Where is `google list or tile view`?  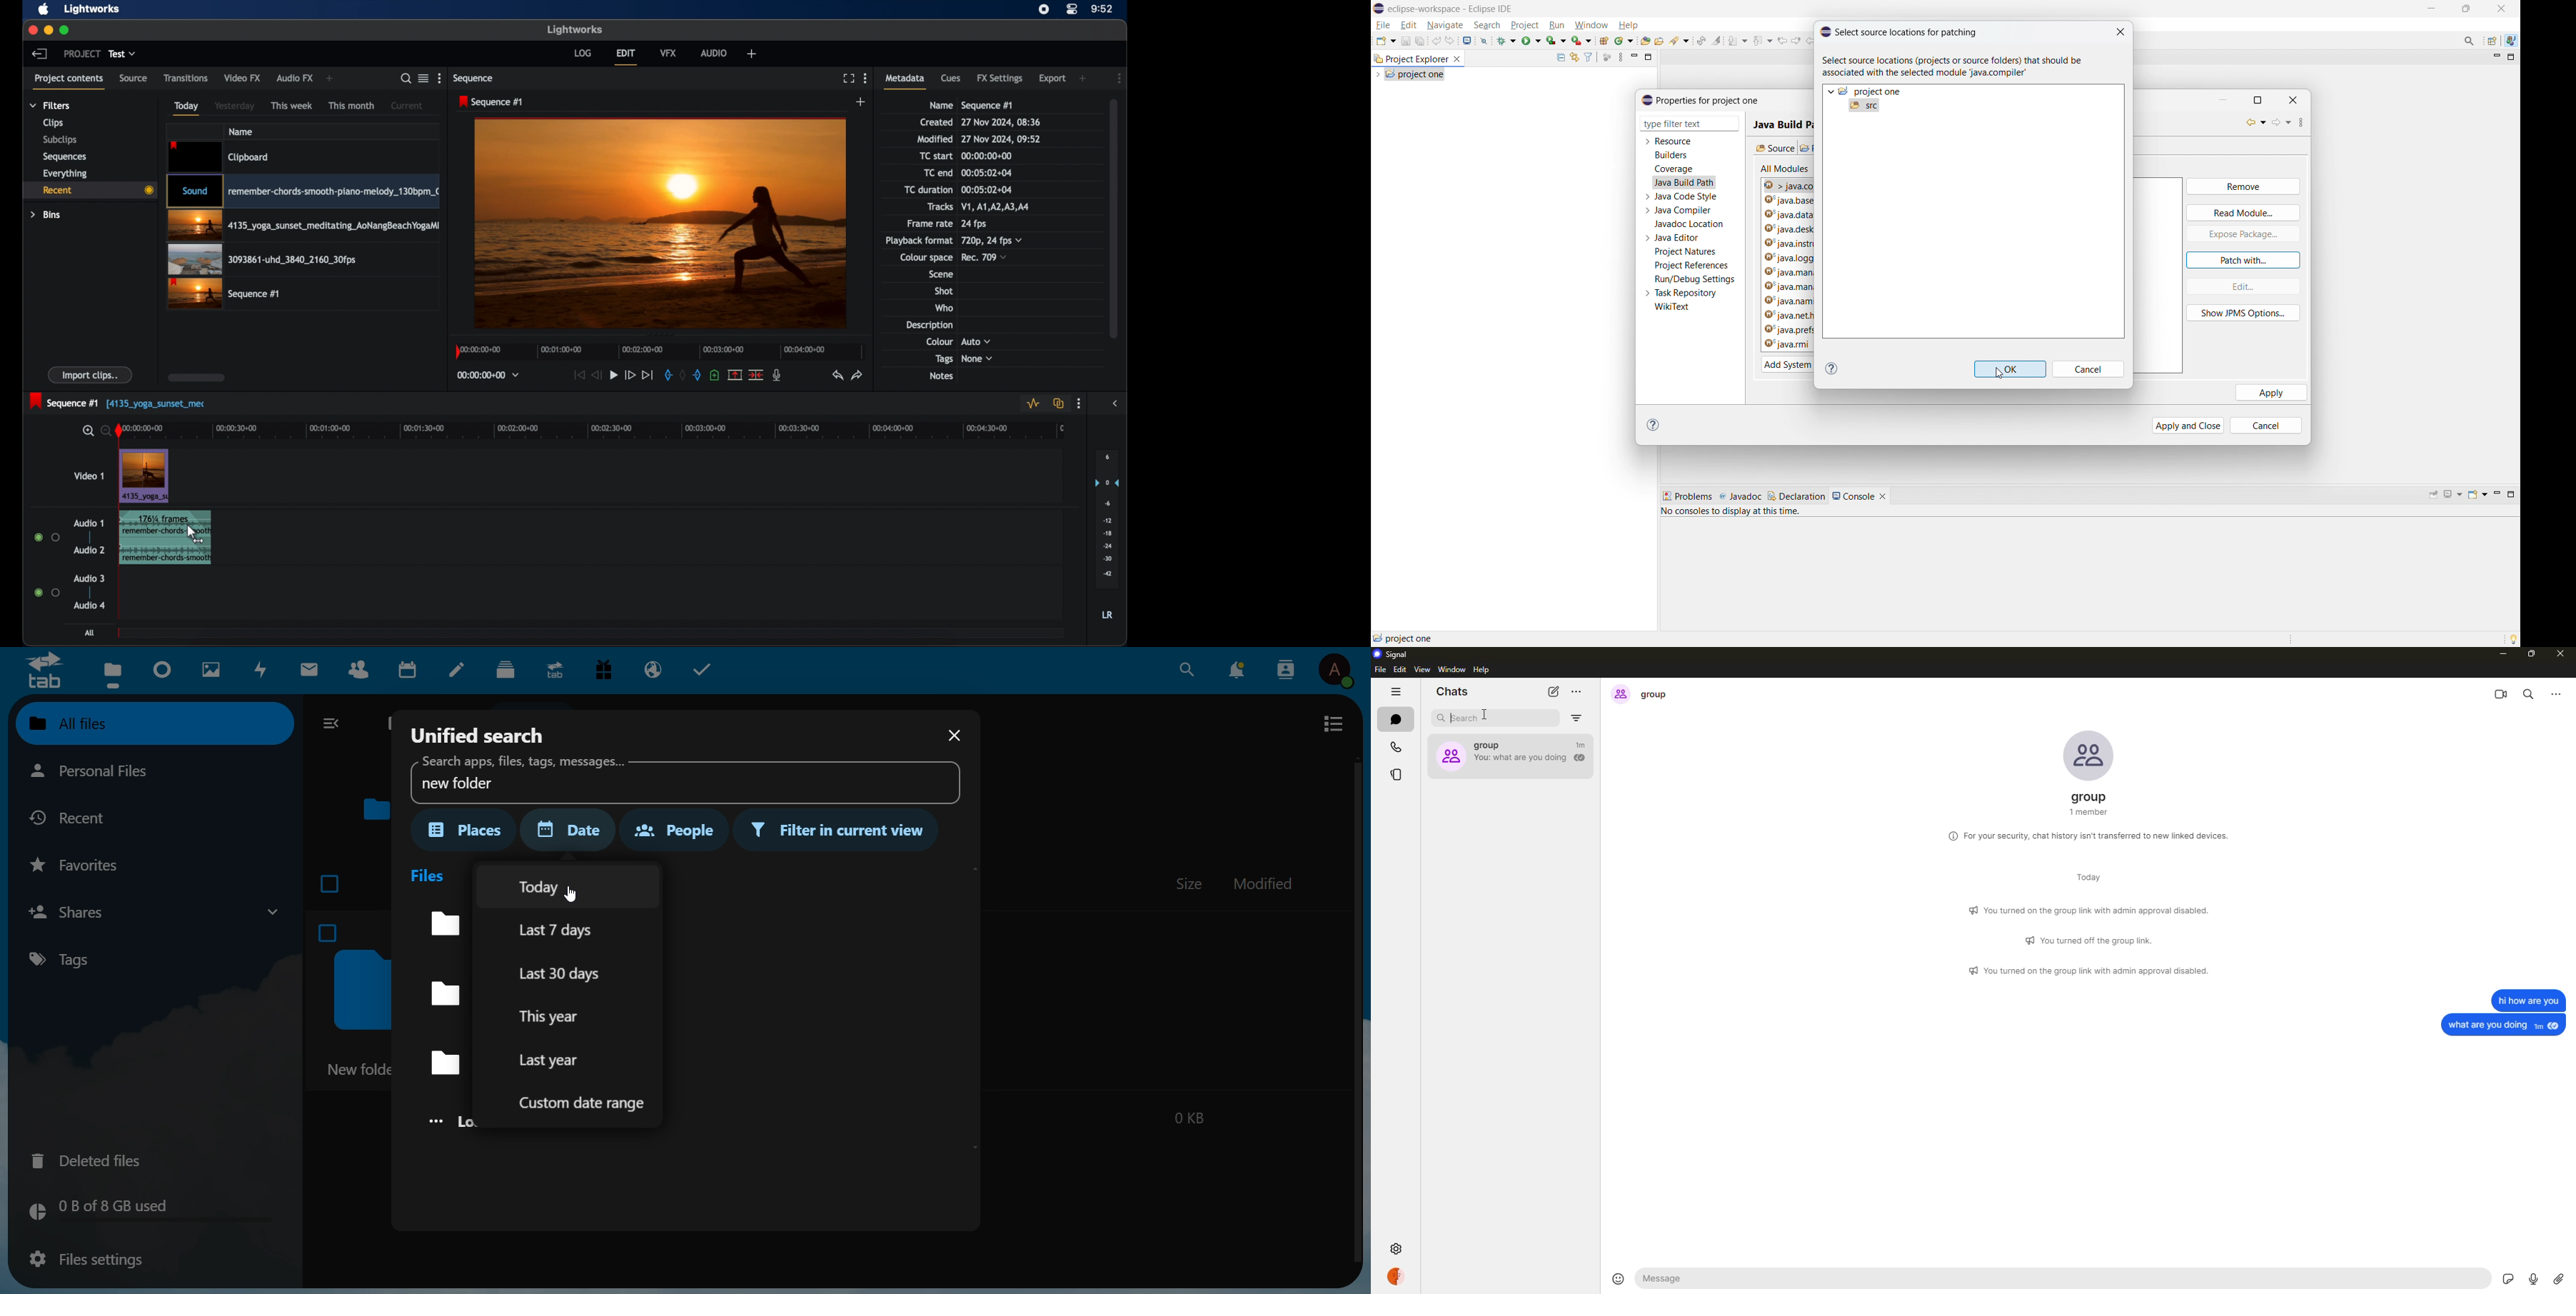
google list or tile view is located at coordinates (424, 78).